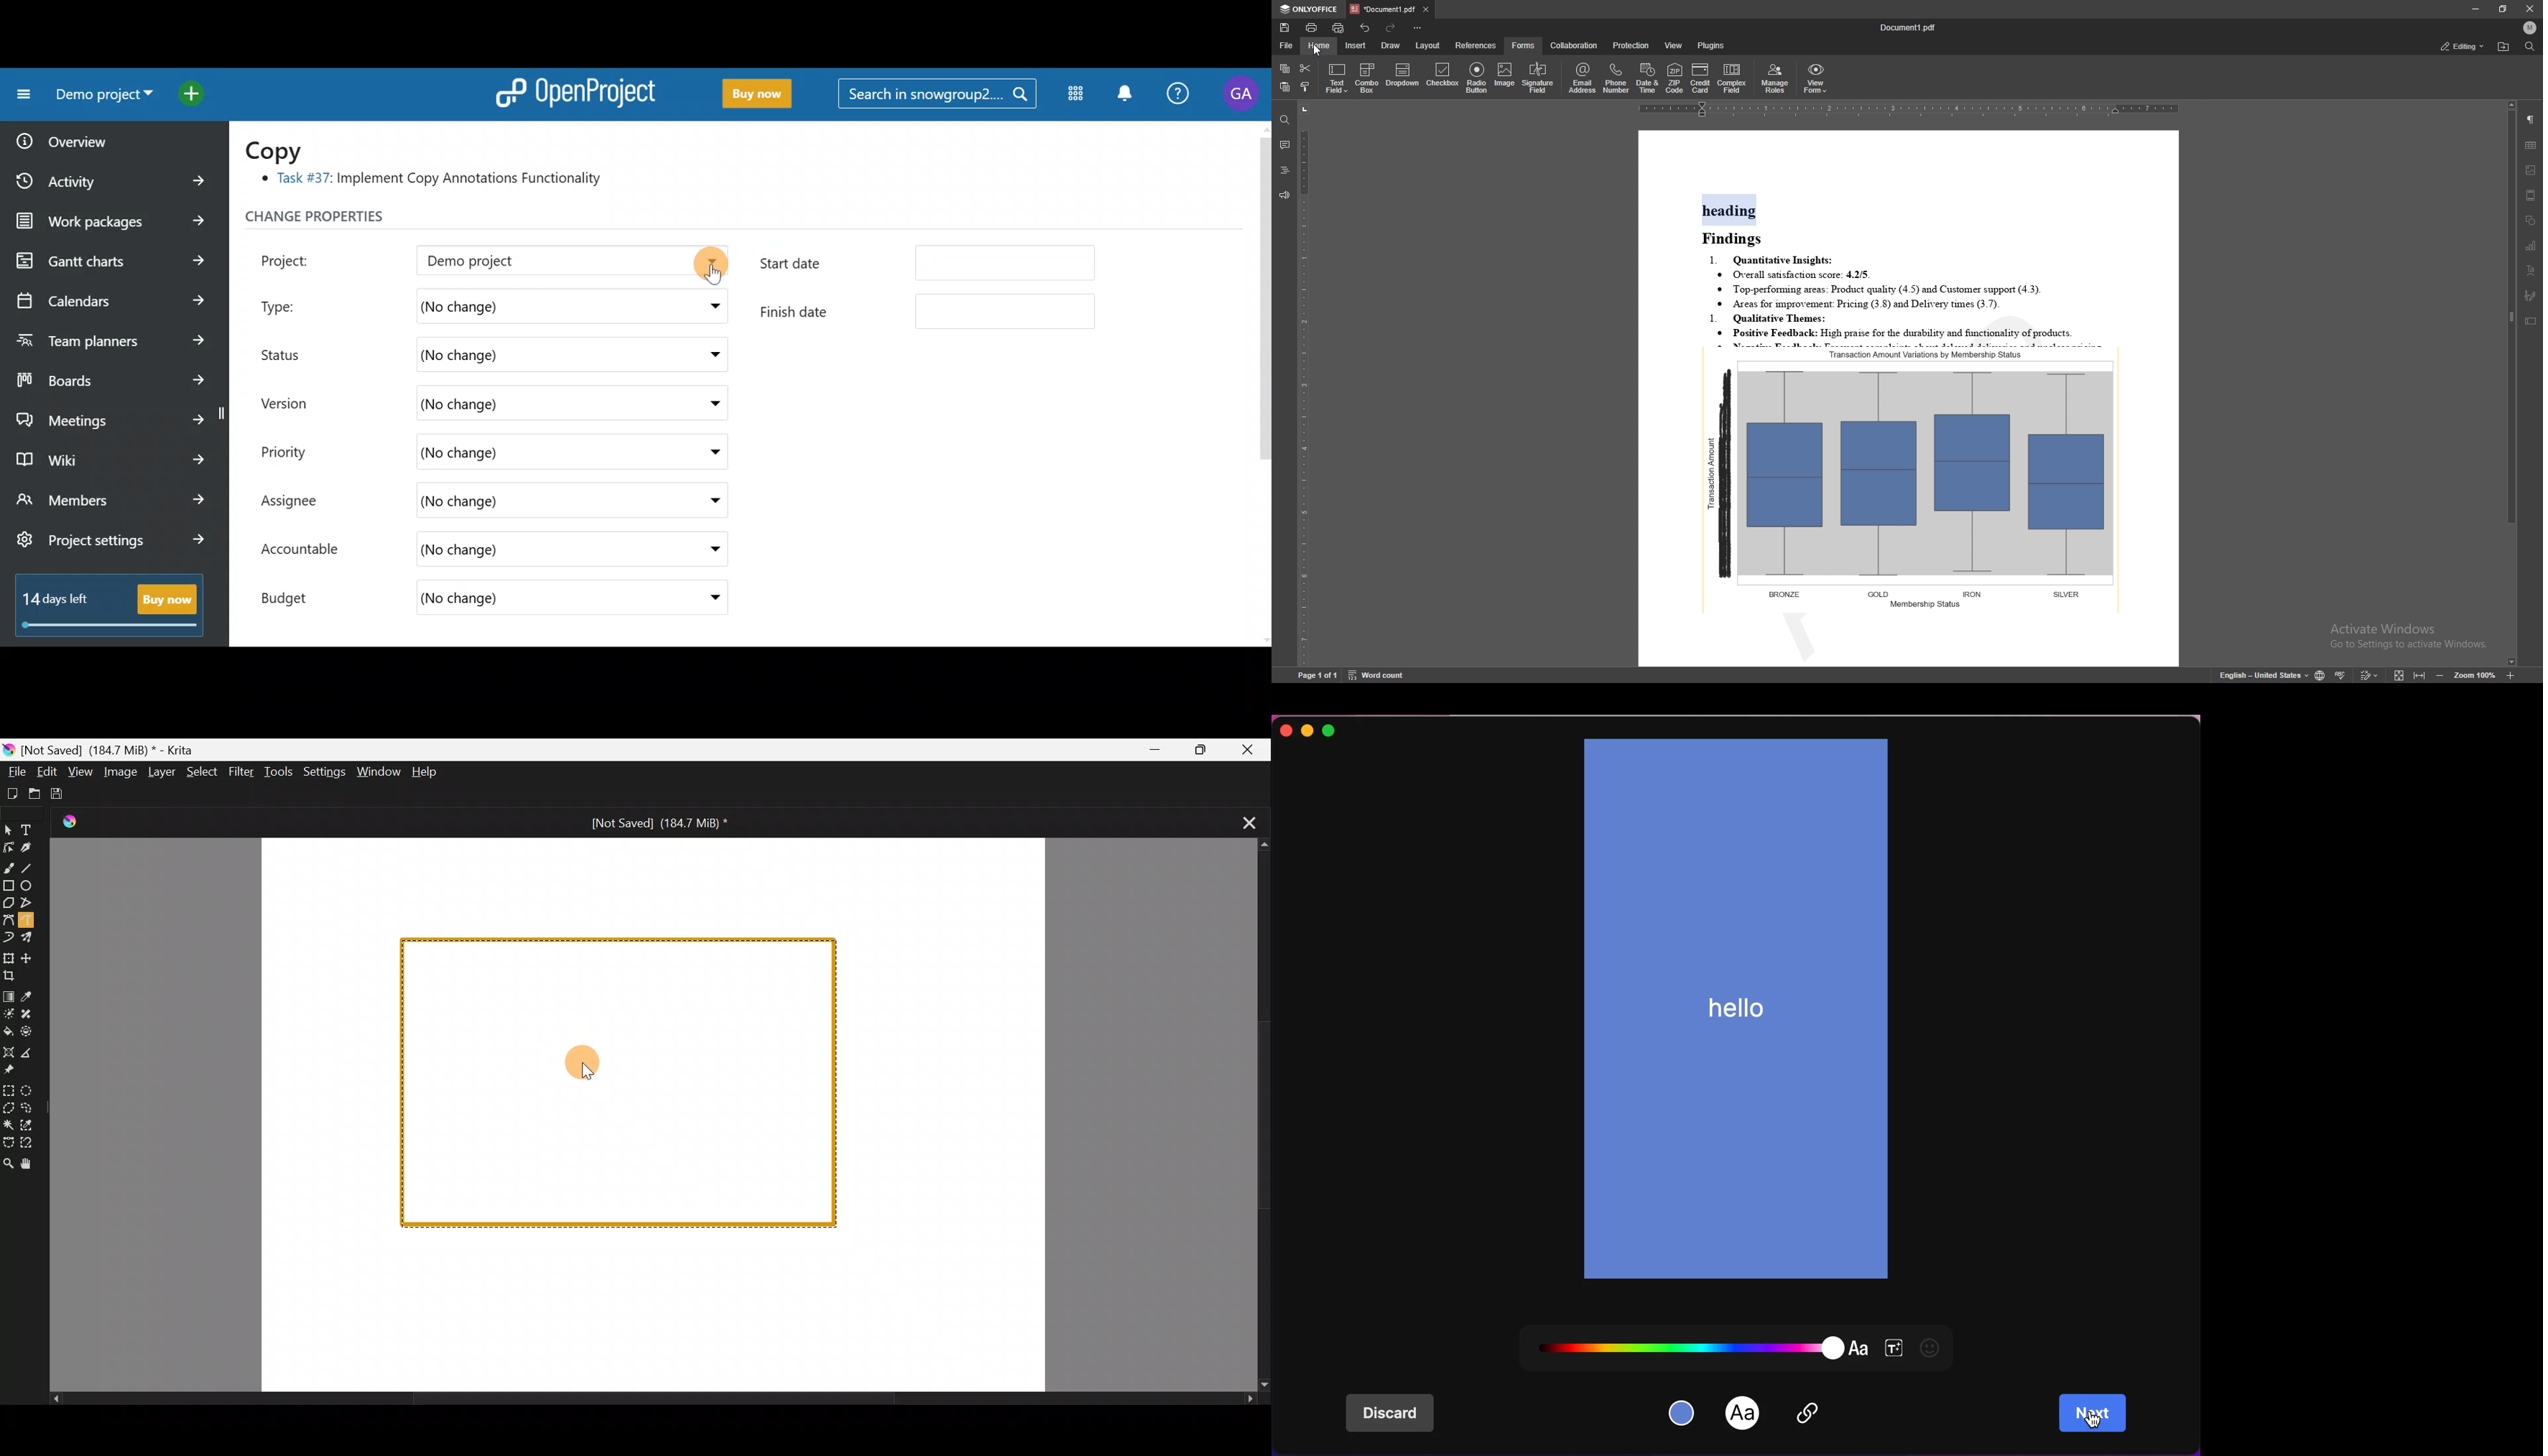 The width and height of the screenshot is (2548, 1456). Describe the element at coordinates (2531, 9) in the screenshot. I see `close` at that location.